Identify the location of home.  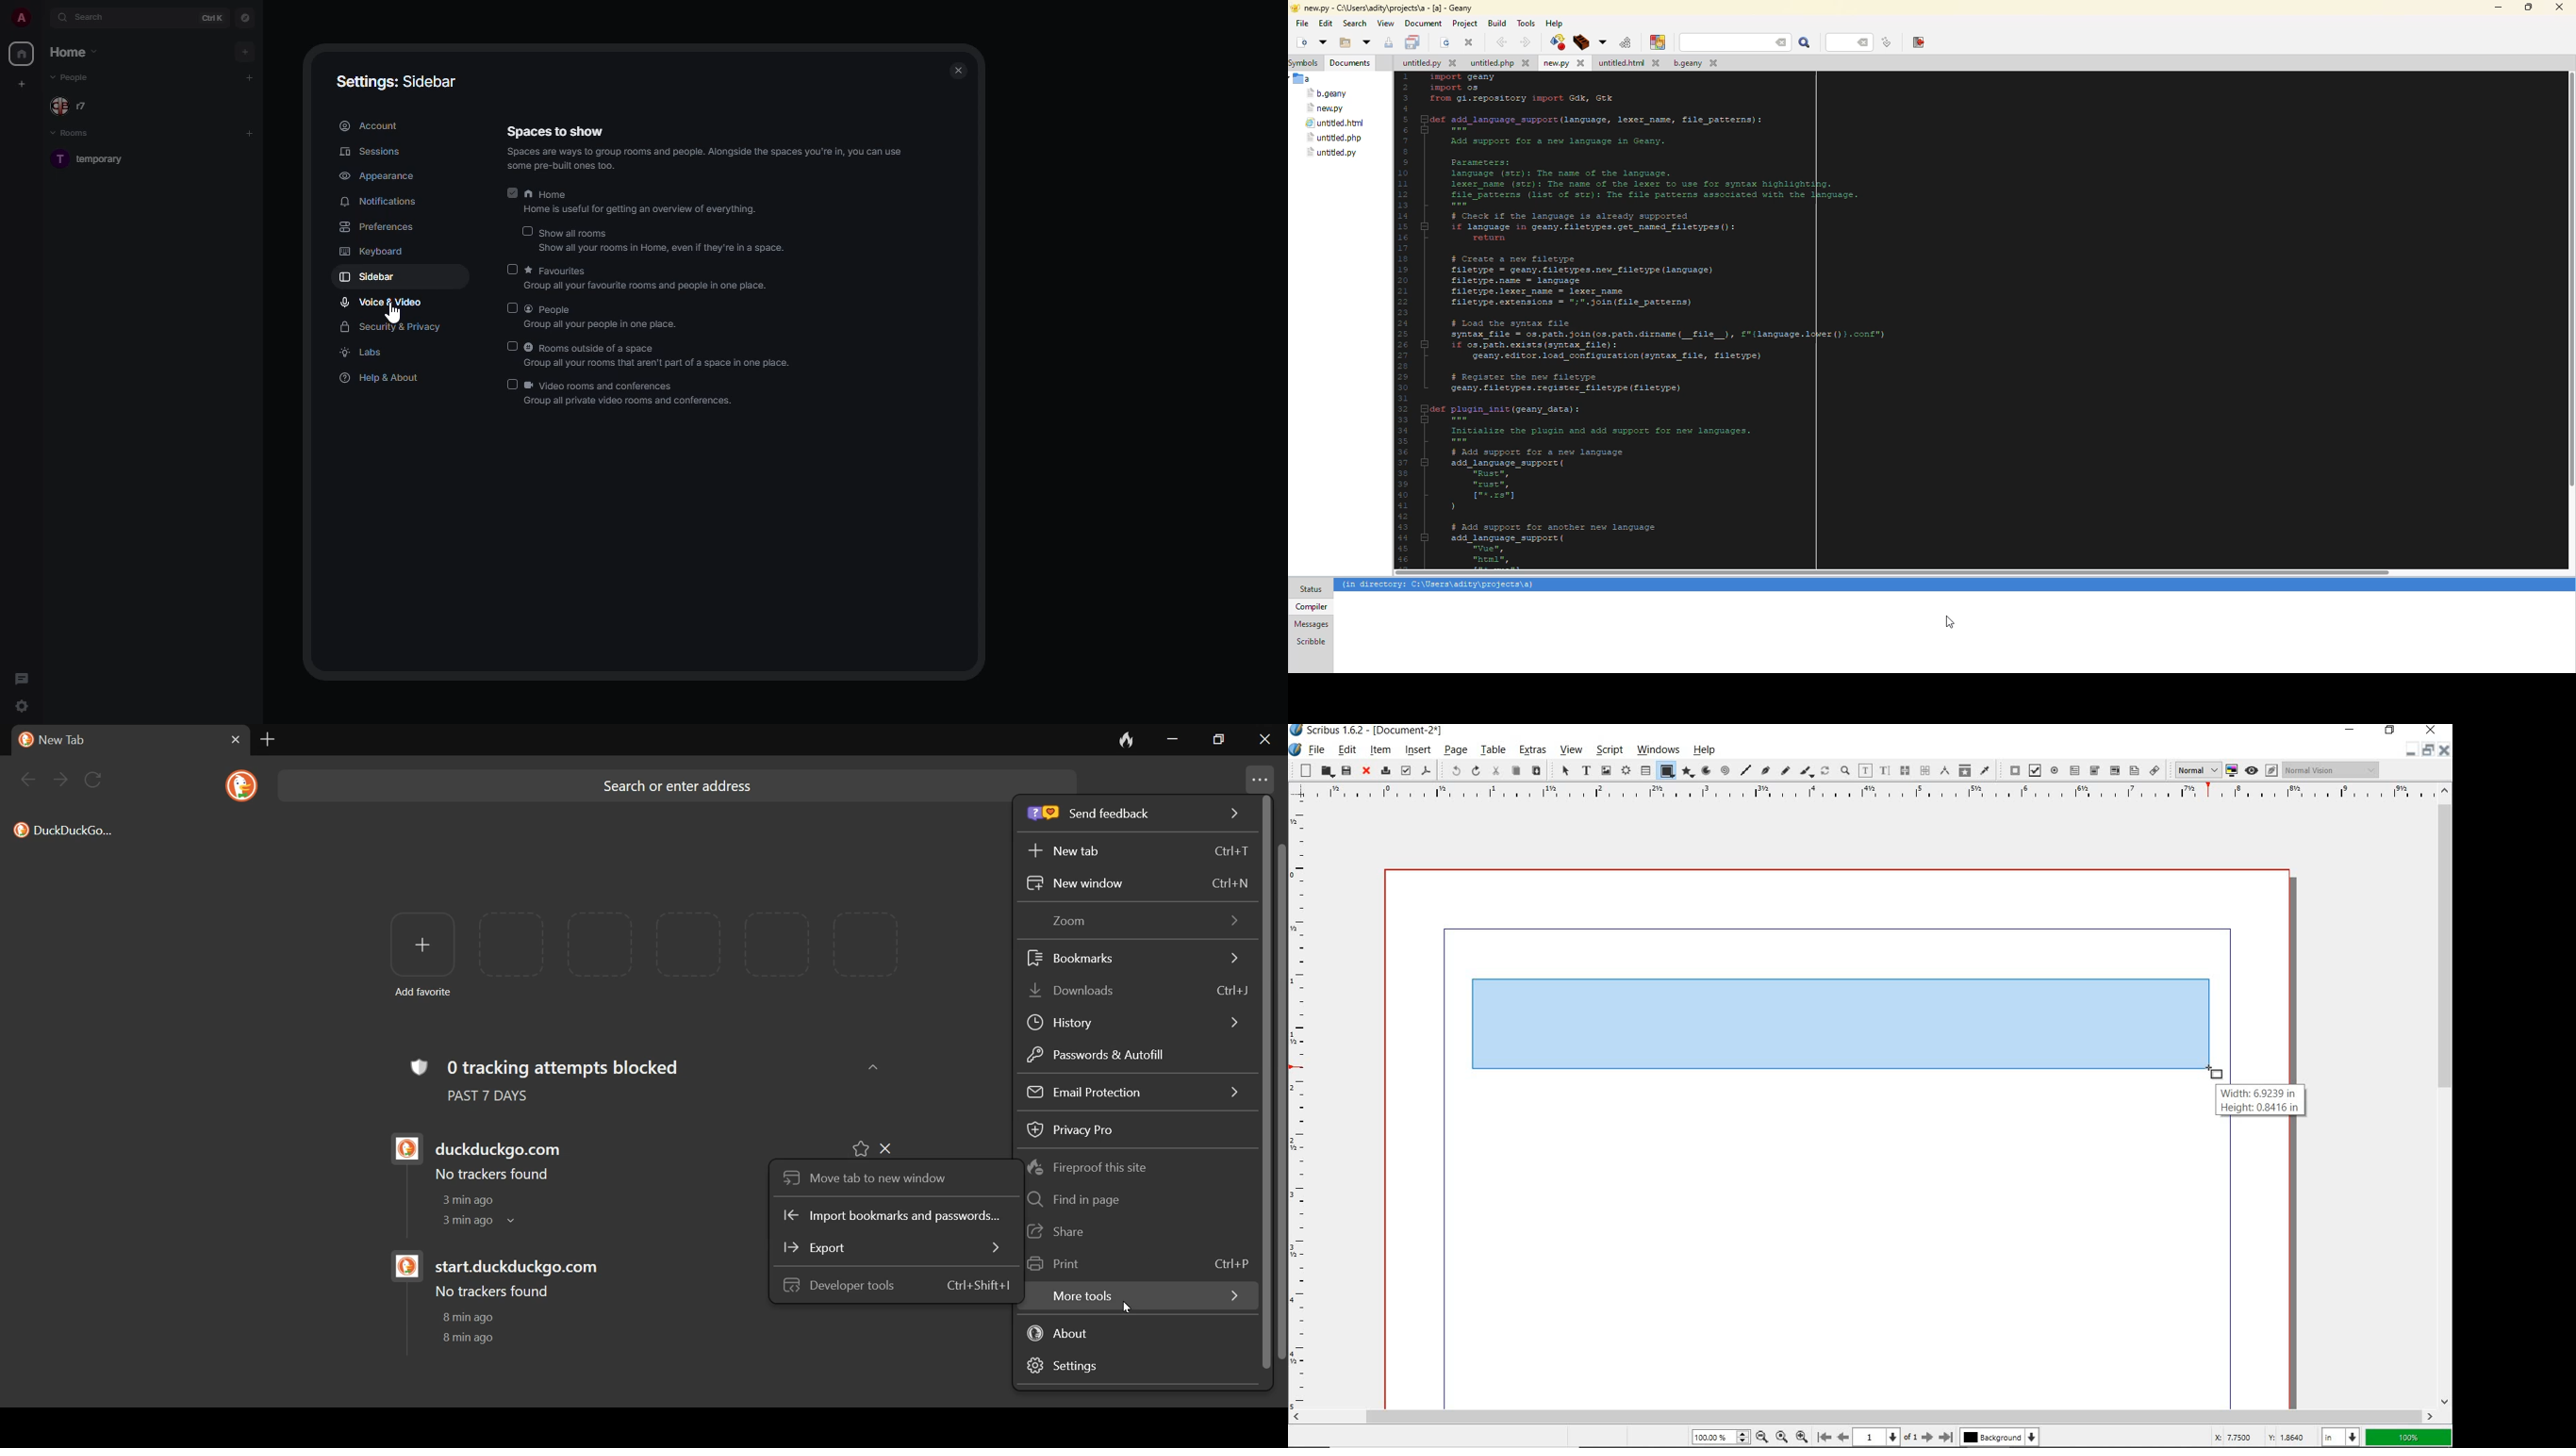
(75, 52).